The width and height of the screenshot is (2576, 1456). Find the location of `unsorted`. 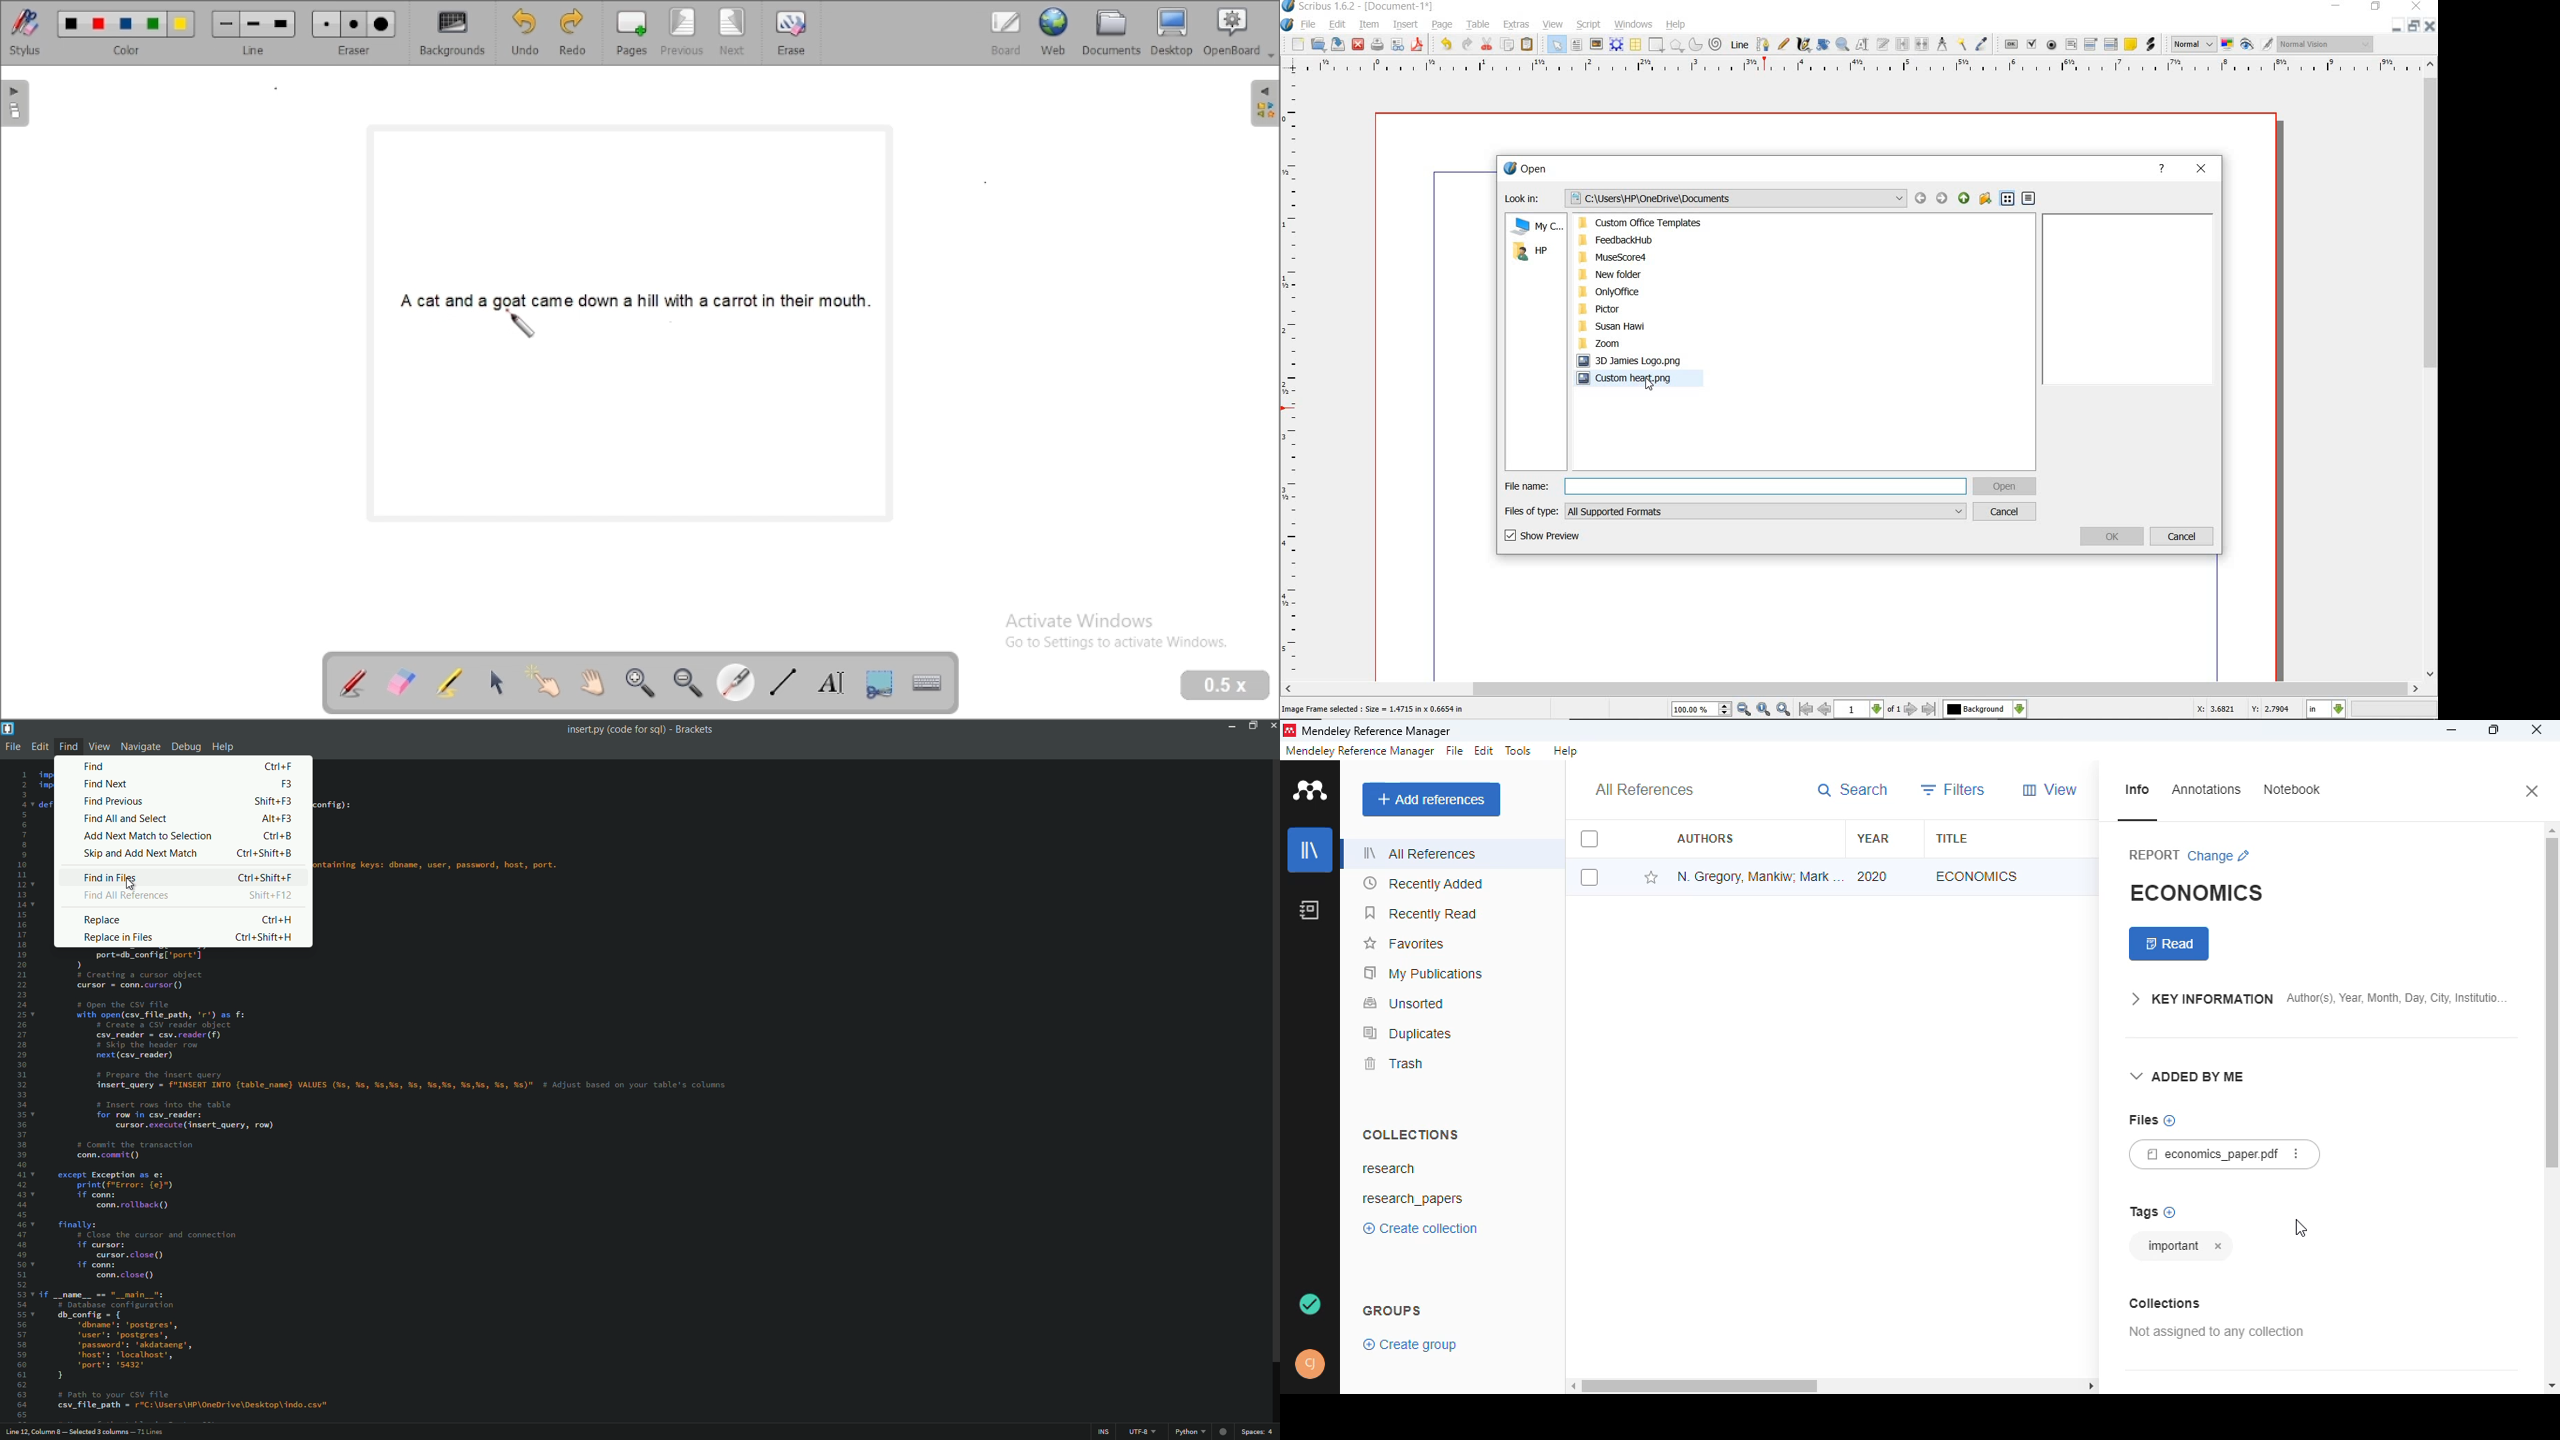

unsorted is located at coordinates (1405, 1003).